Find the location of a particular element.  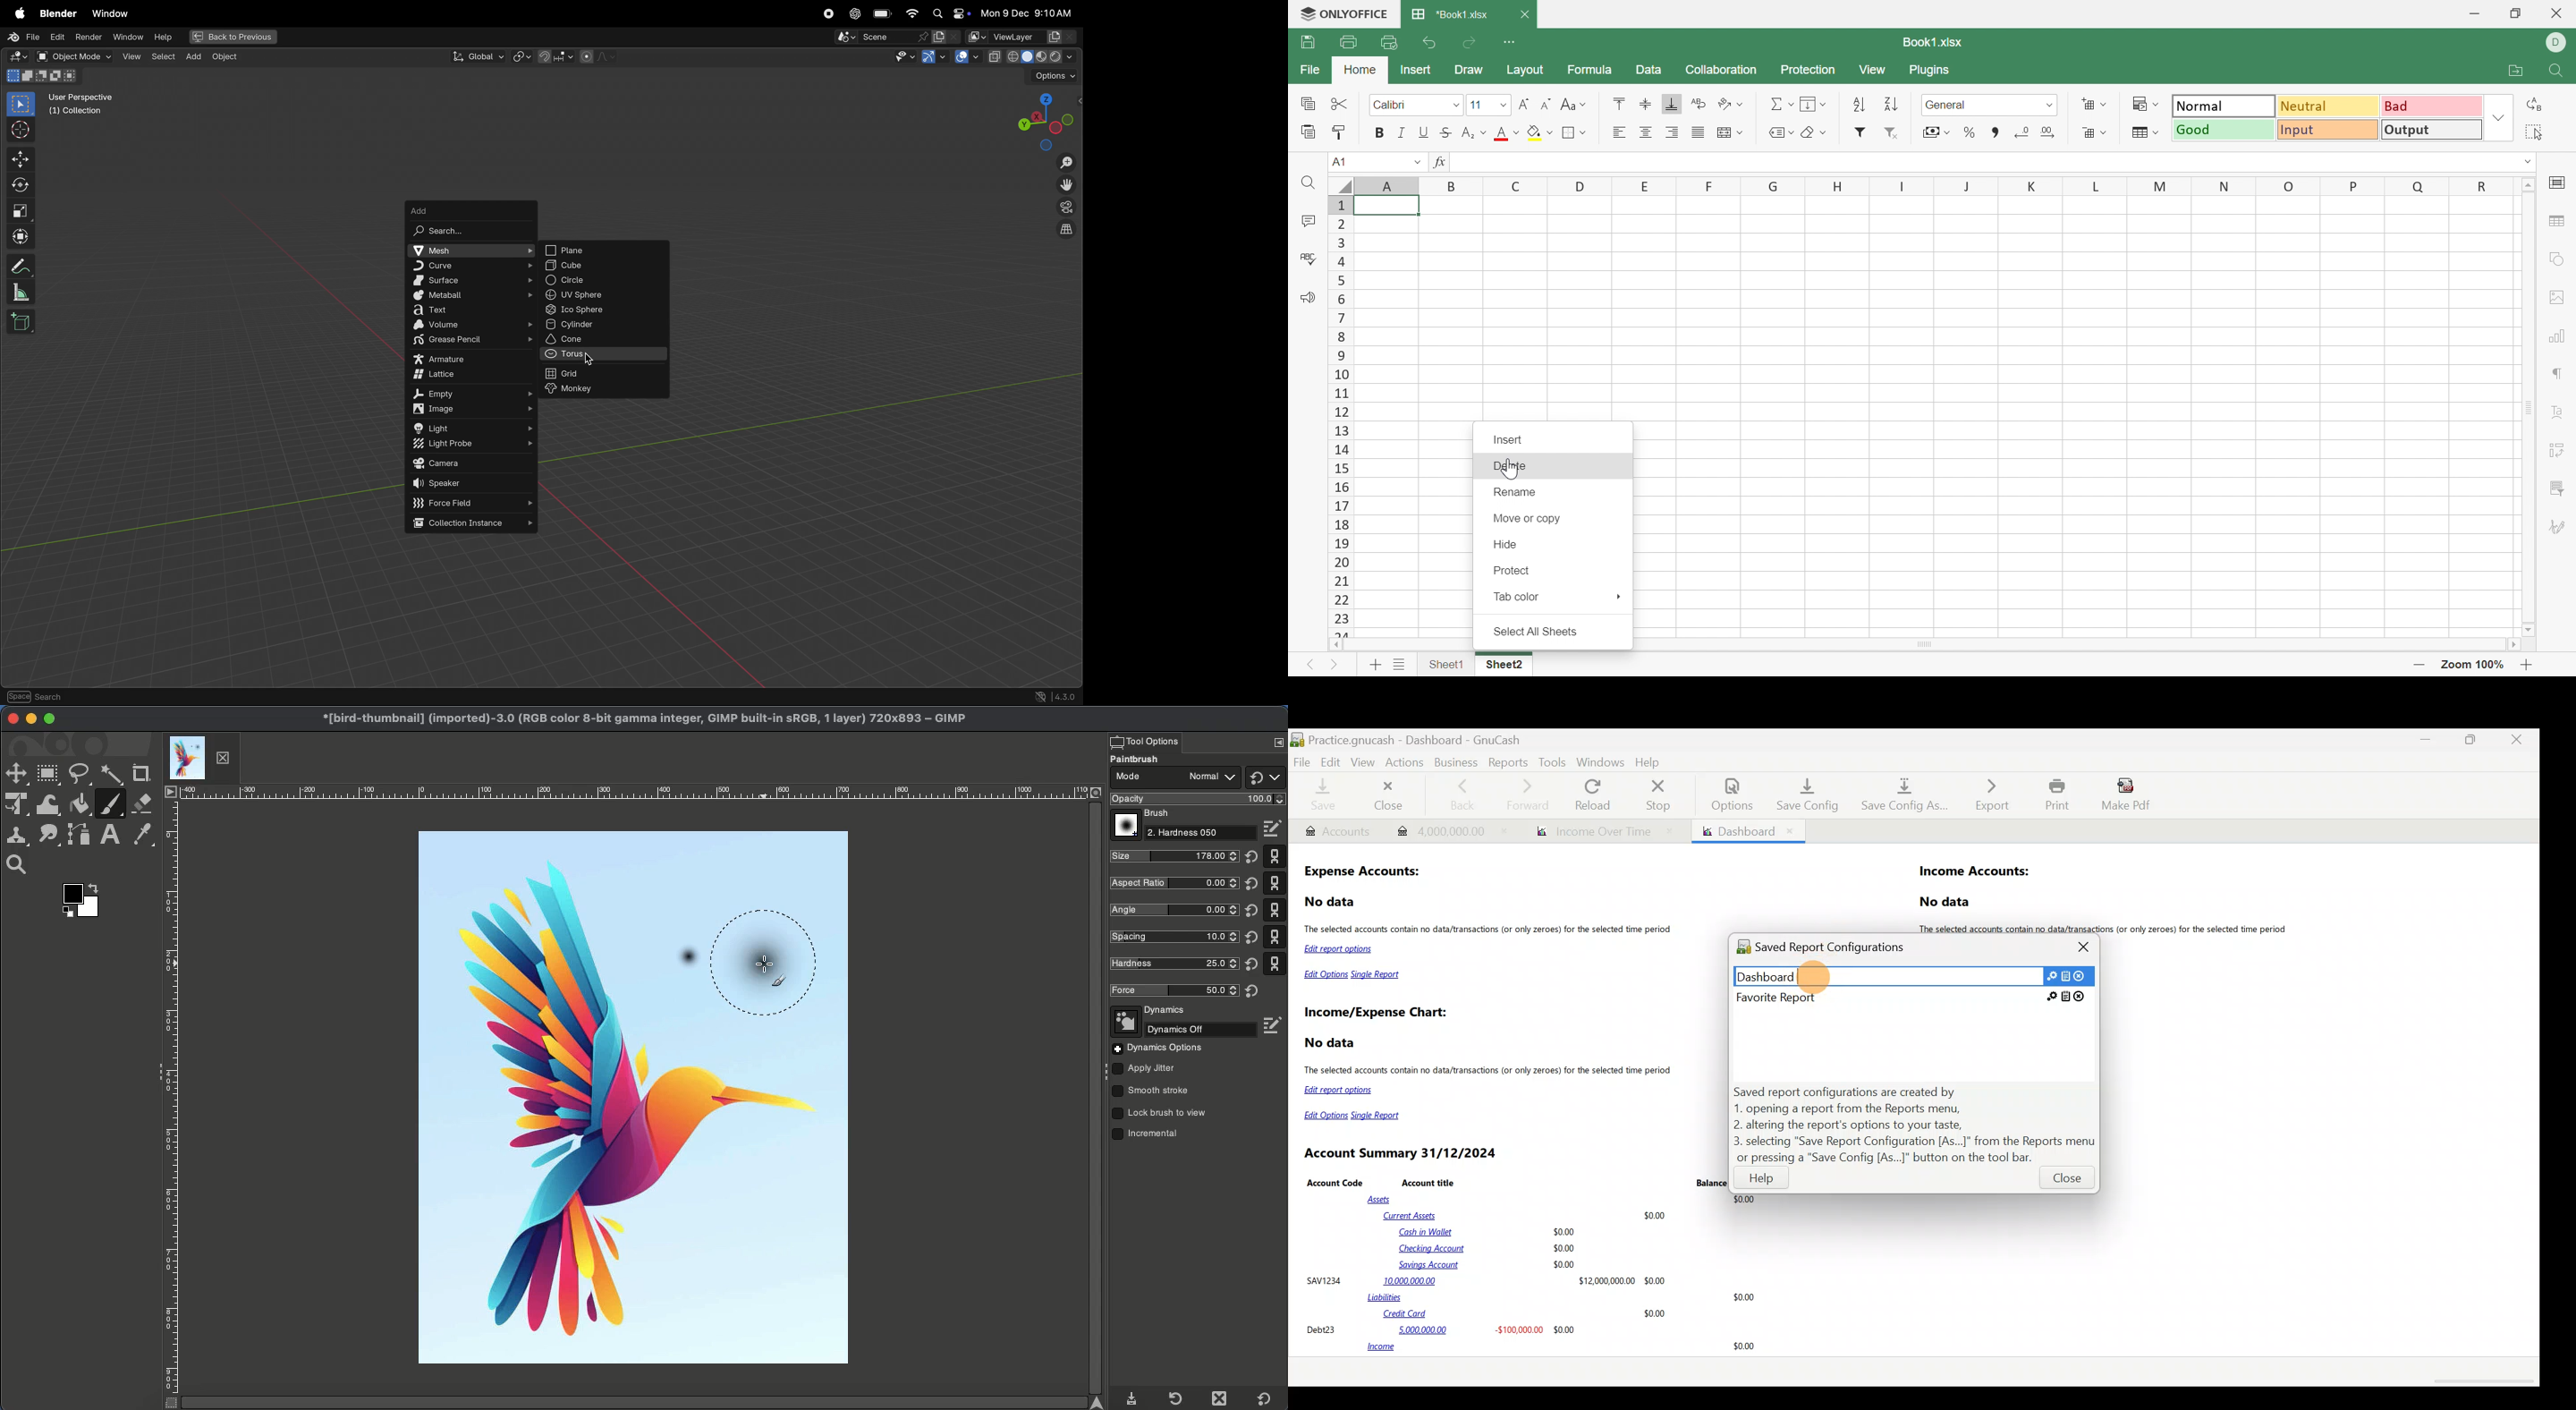

Save config is located at coordinates (1802, 794).